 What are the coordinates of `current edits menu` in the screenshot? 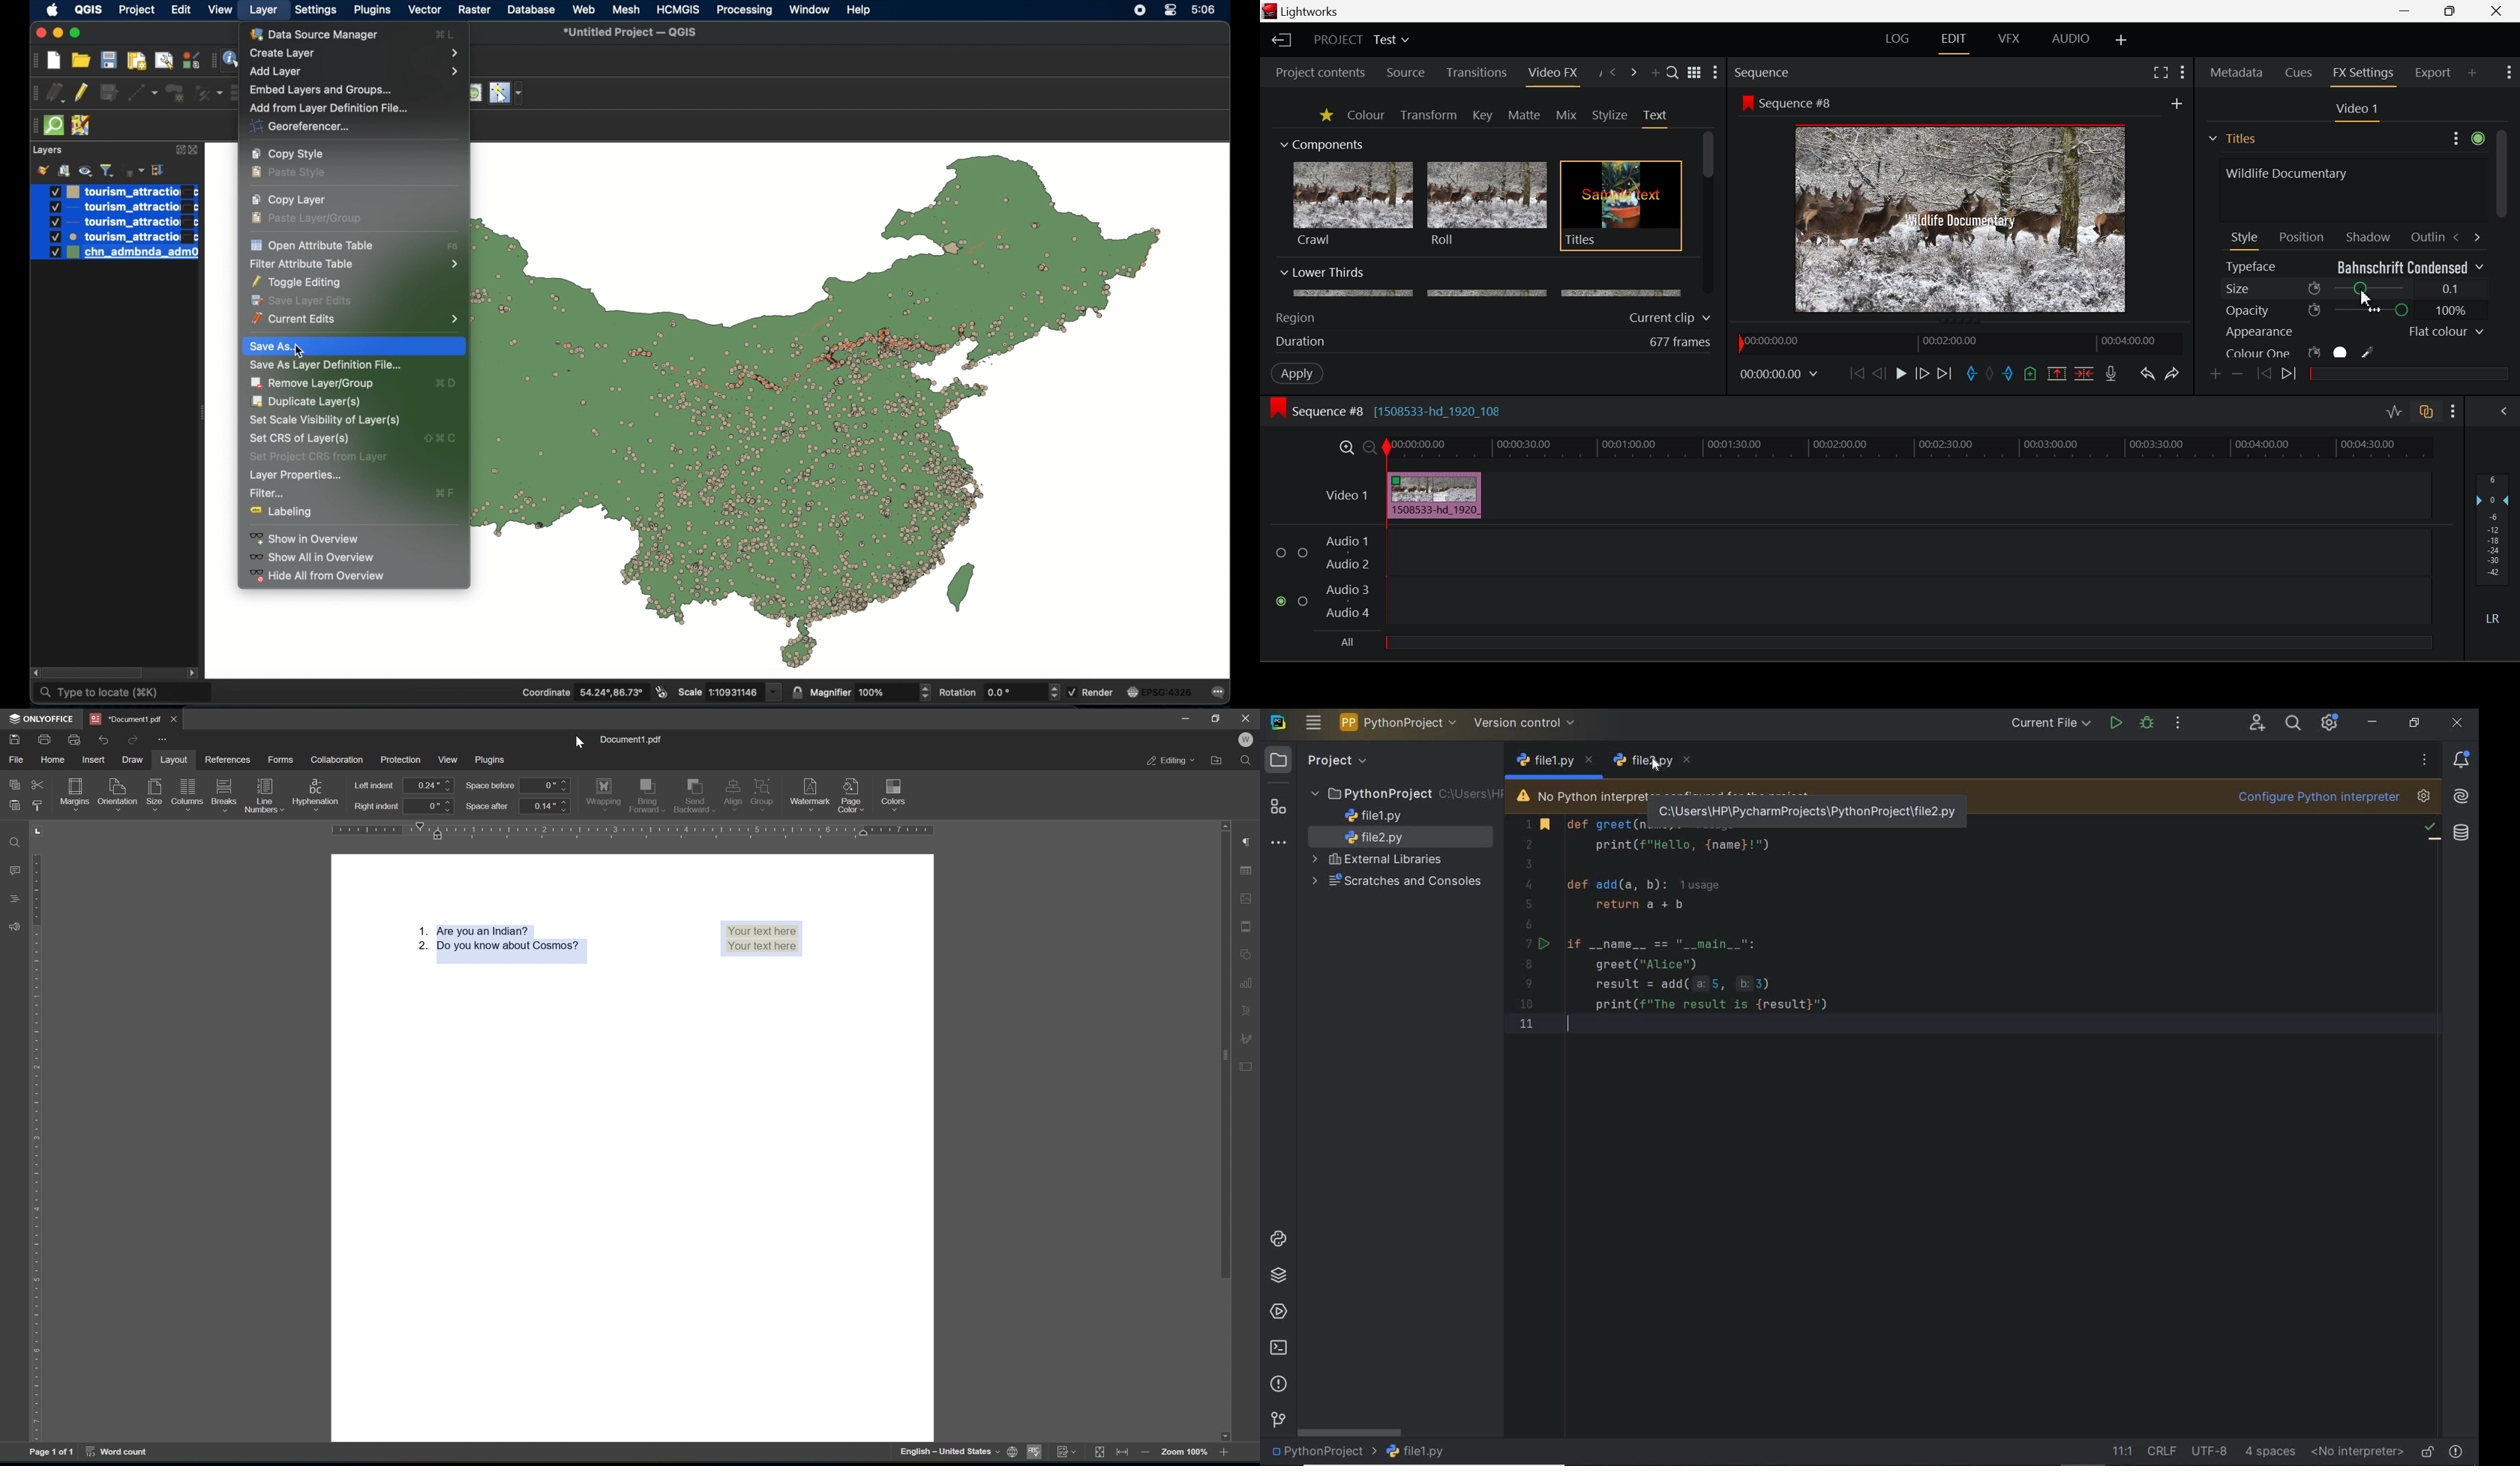 It's located at (354, 320).